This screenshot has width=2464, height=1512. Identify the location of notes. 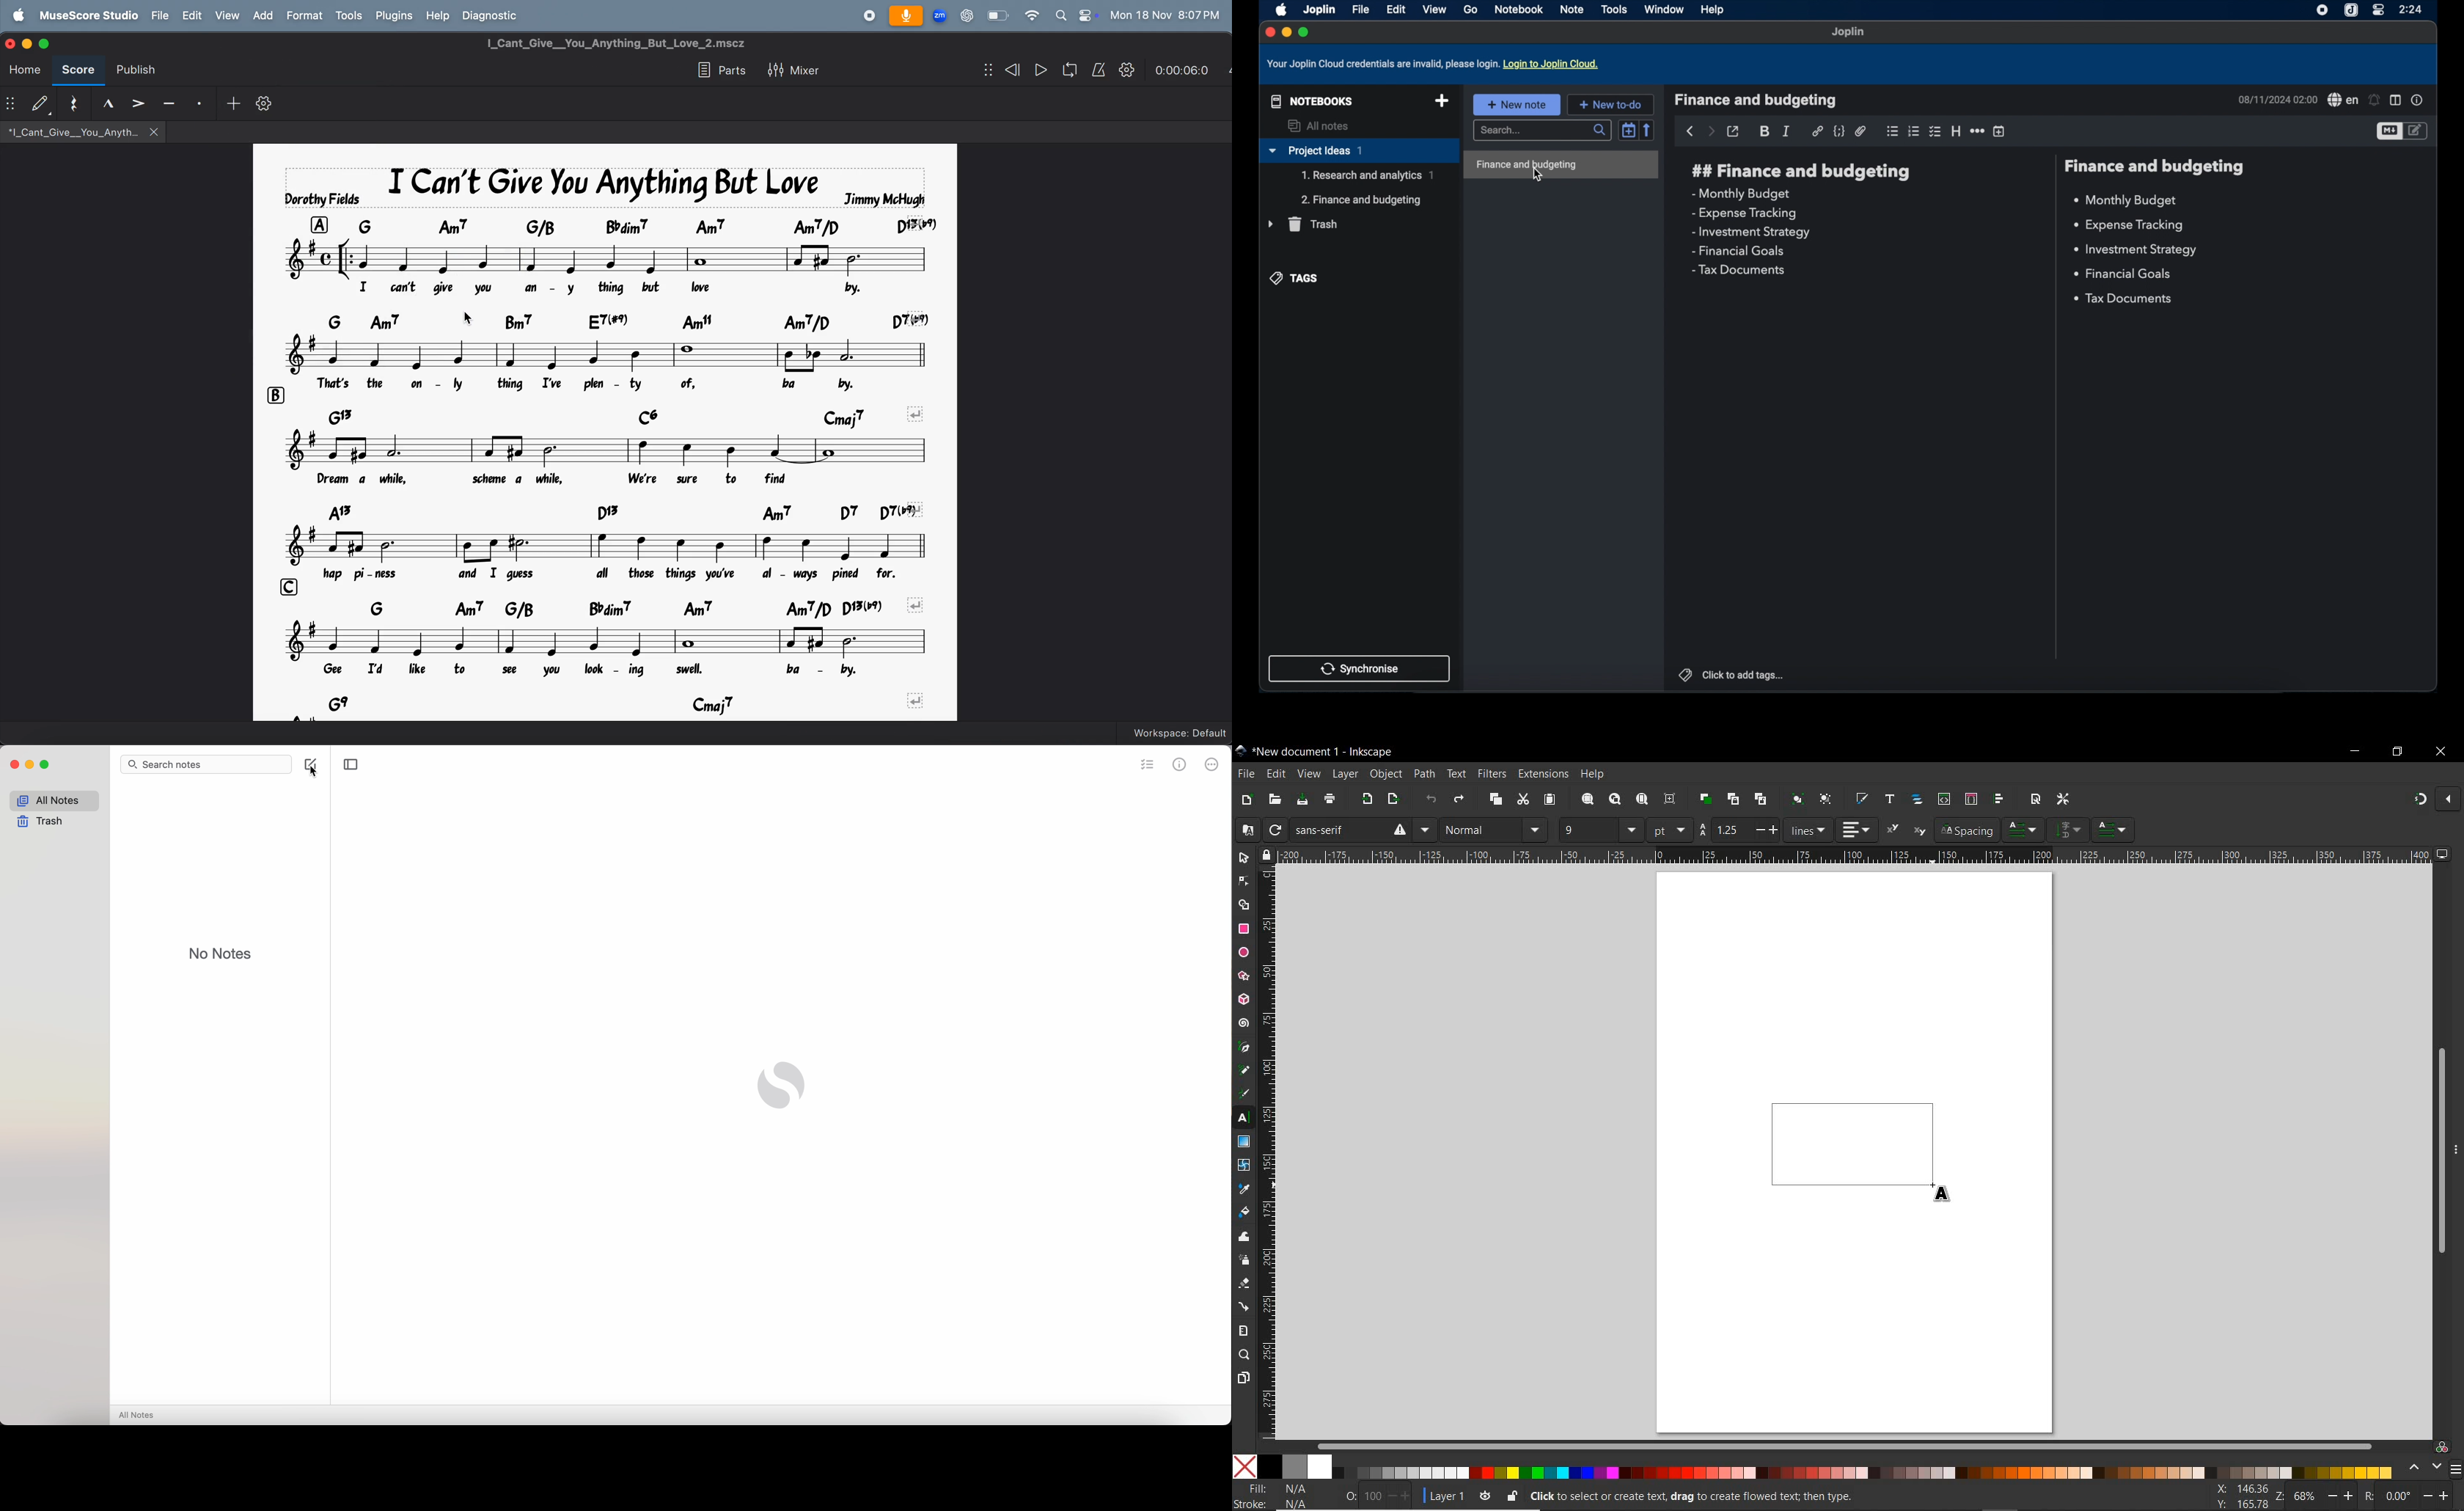
(603, 451).